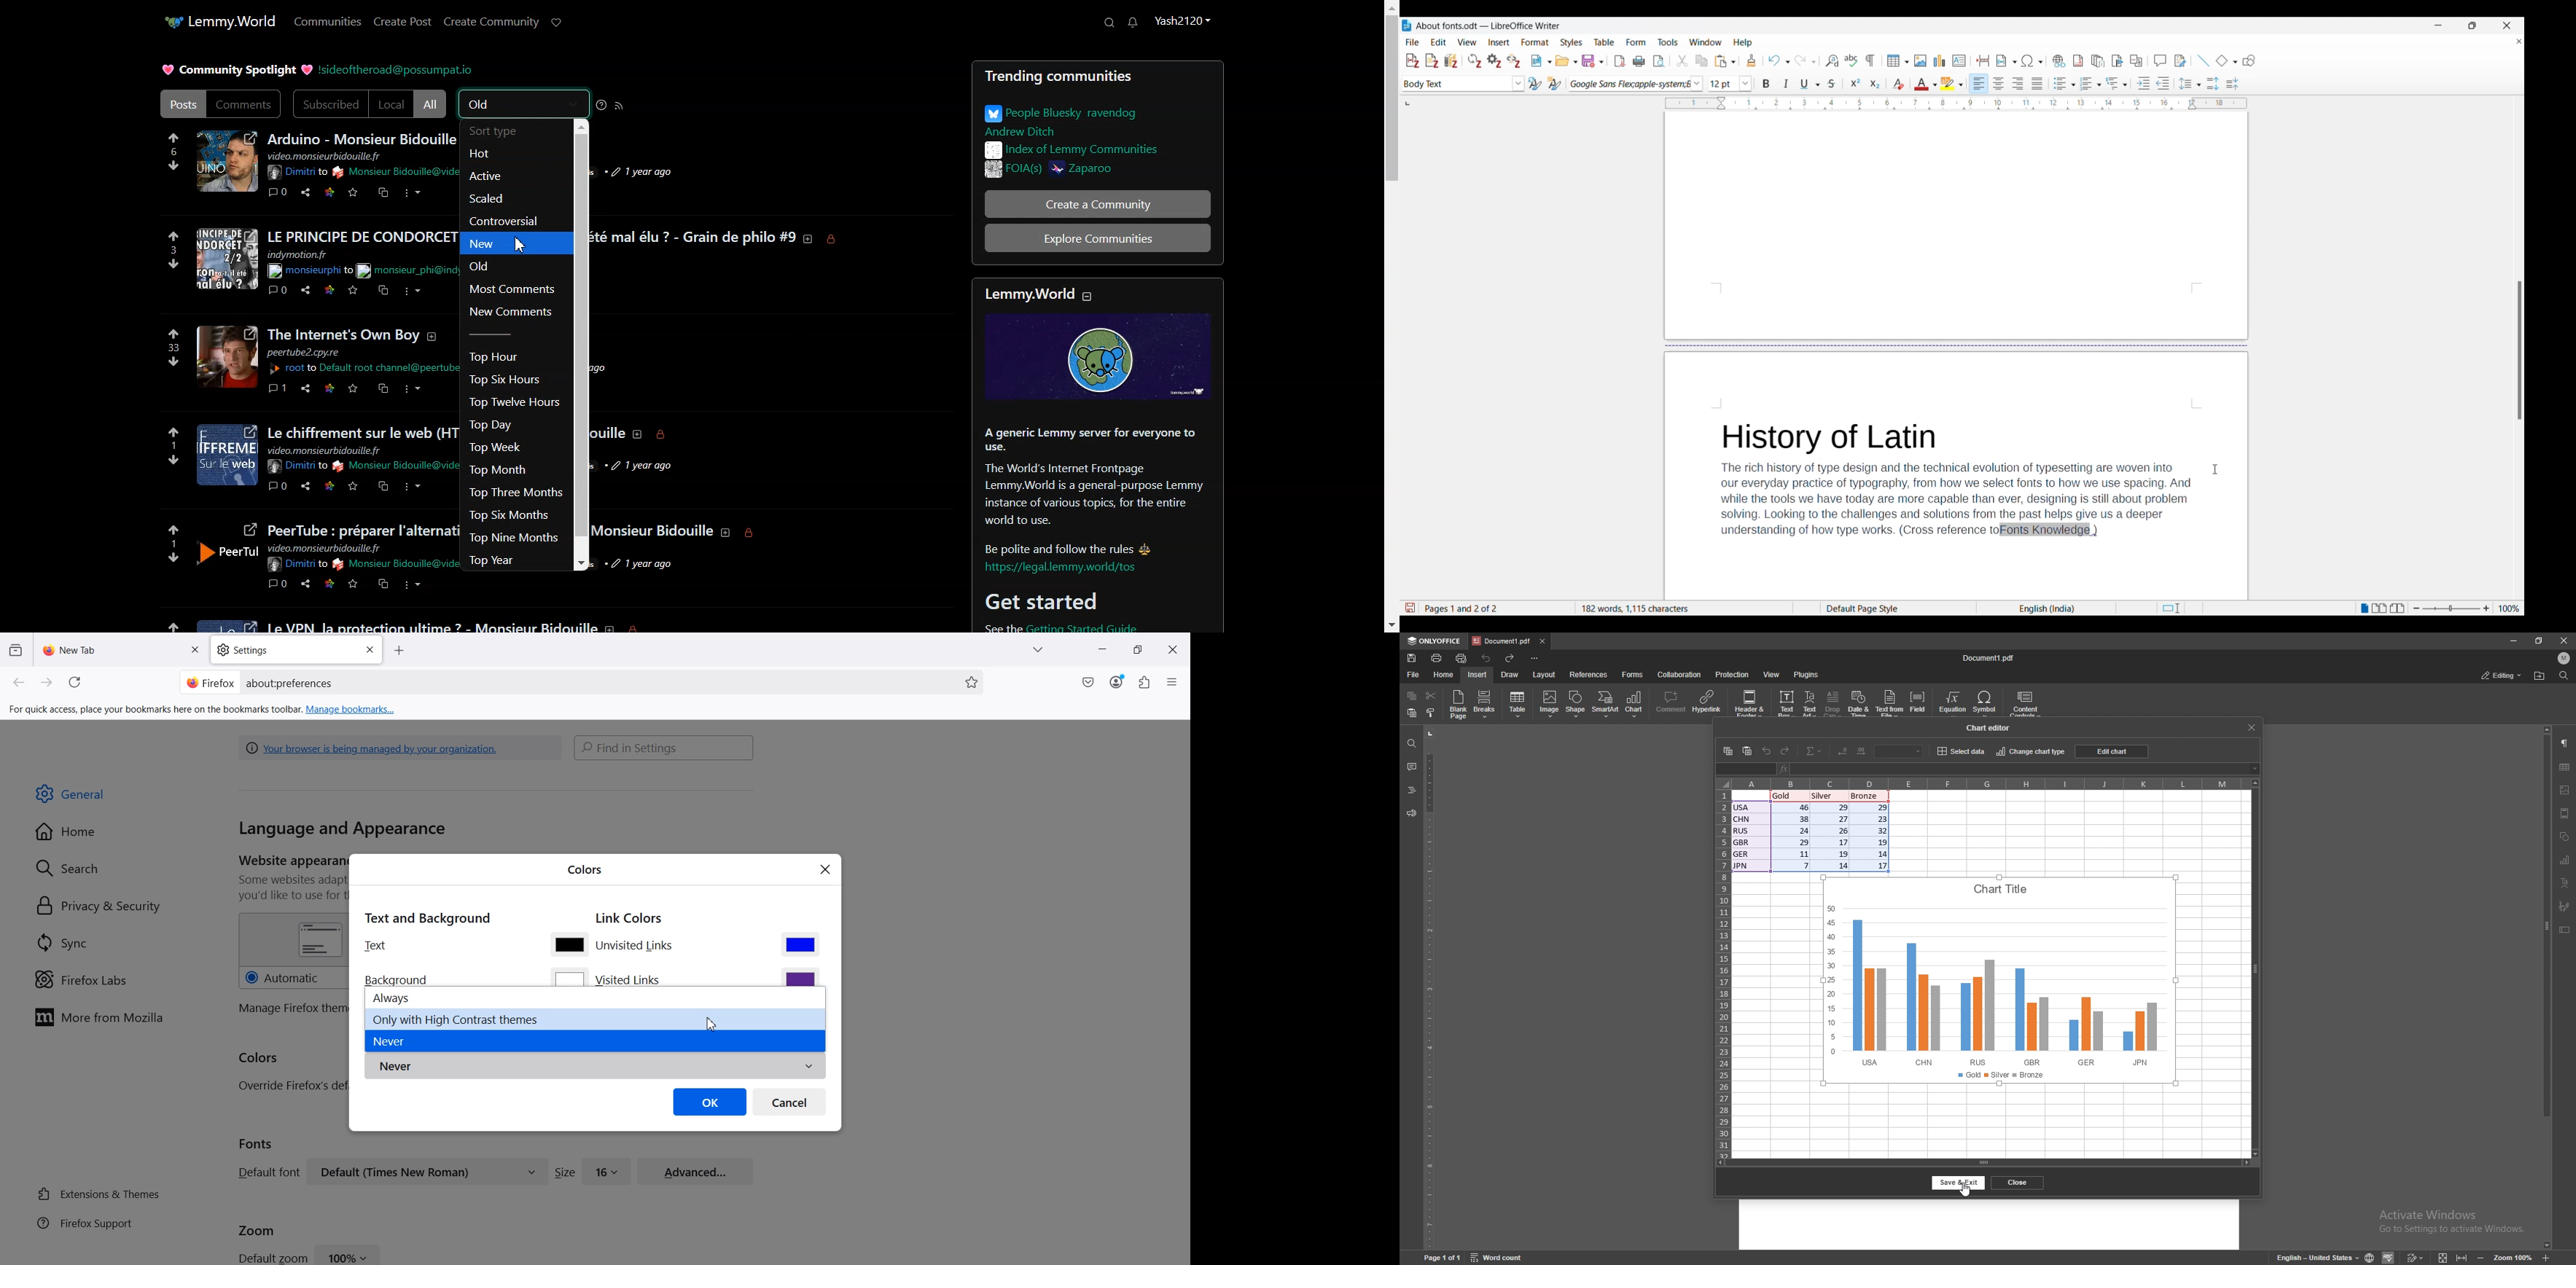 Image resolution: width=2576 pixels, height=1288 pixels. What do you see at coordinates (1128, 171) in the screenshot?
I see `Zaparoo` at bounding box center [1128, 171].